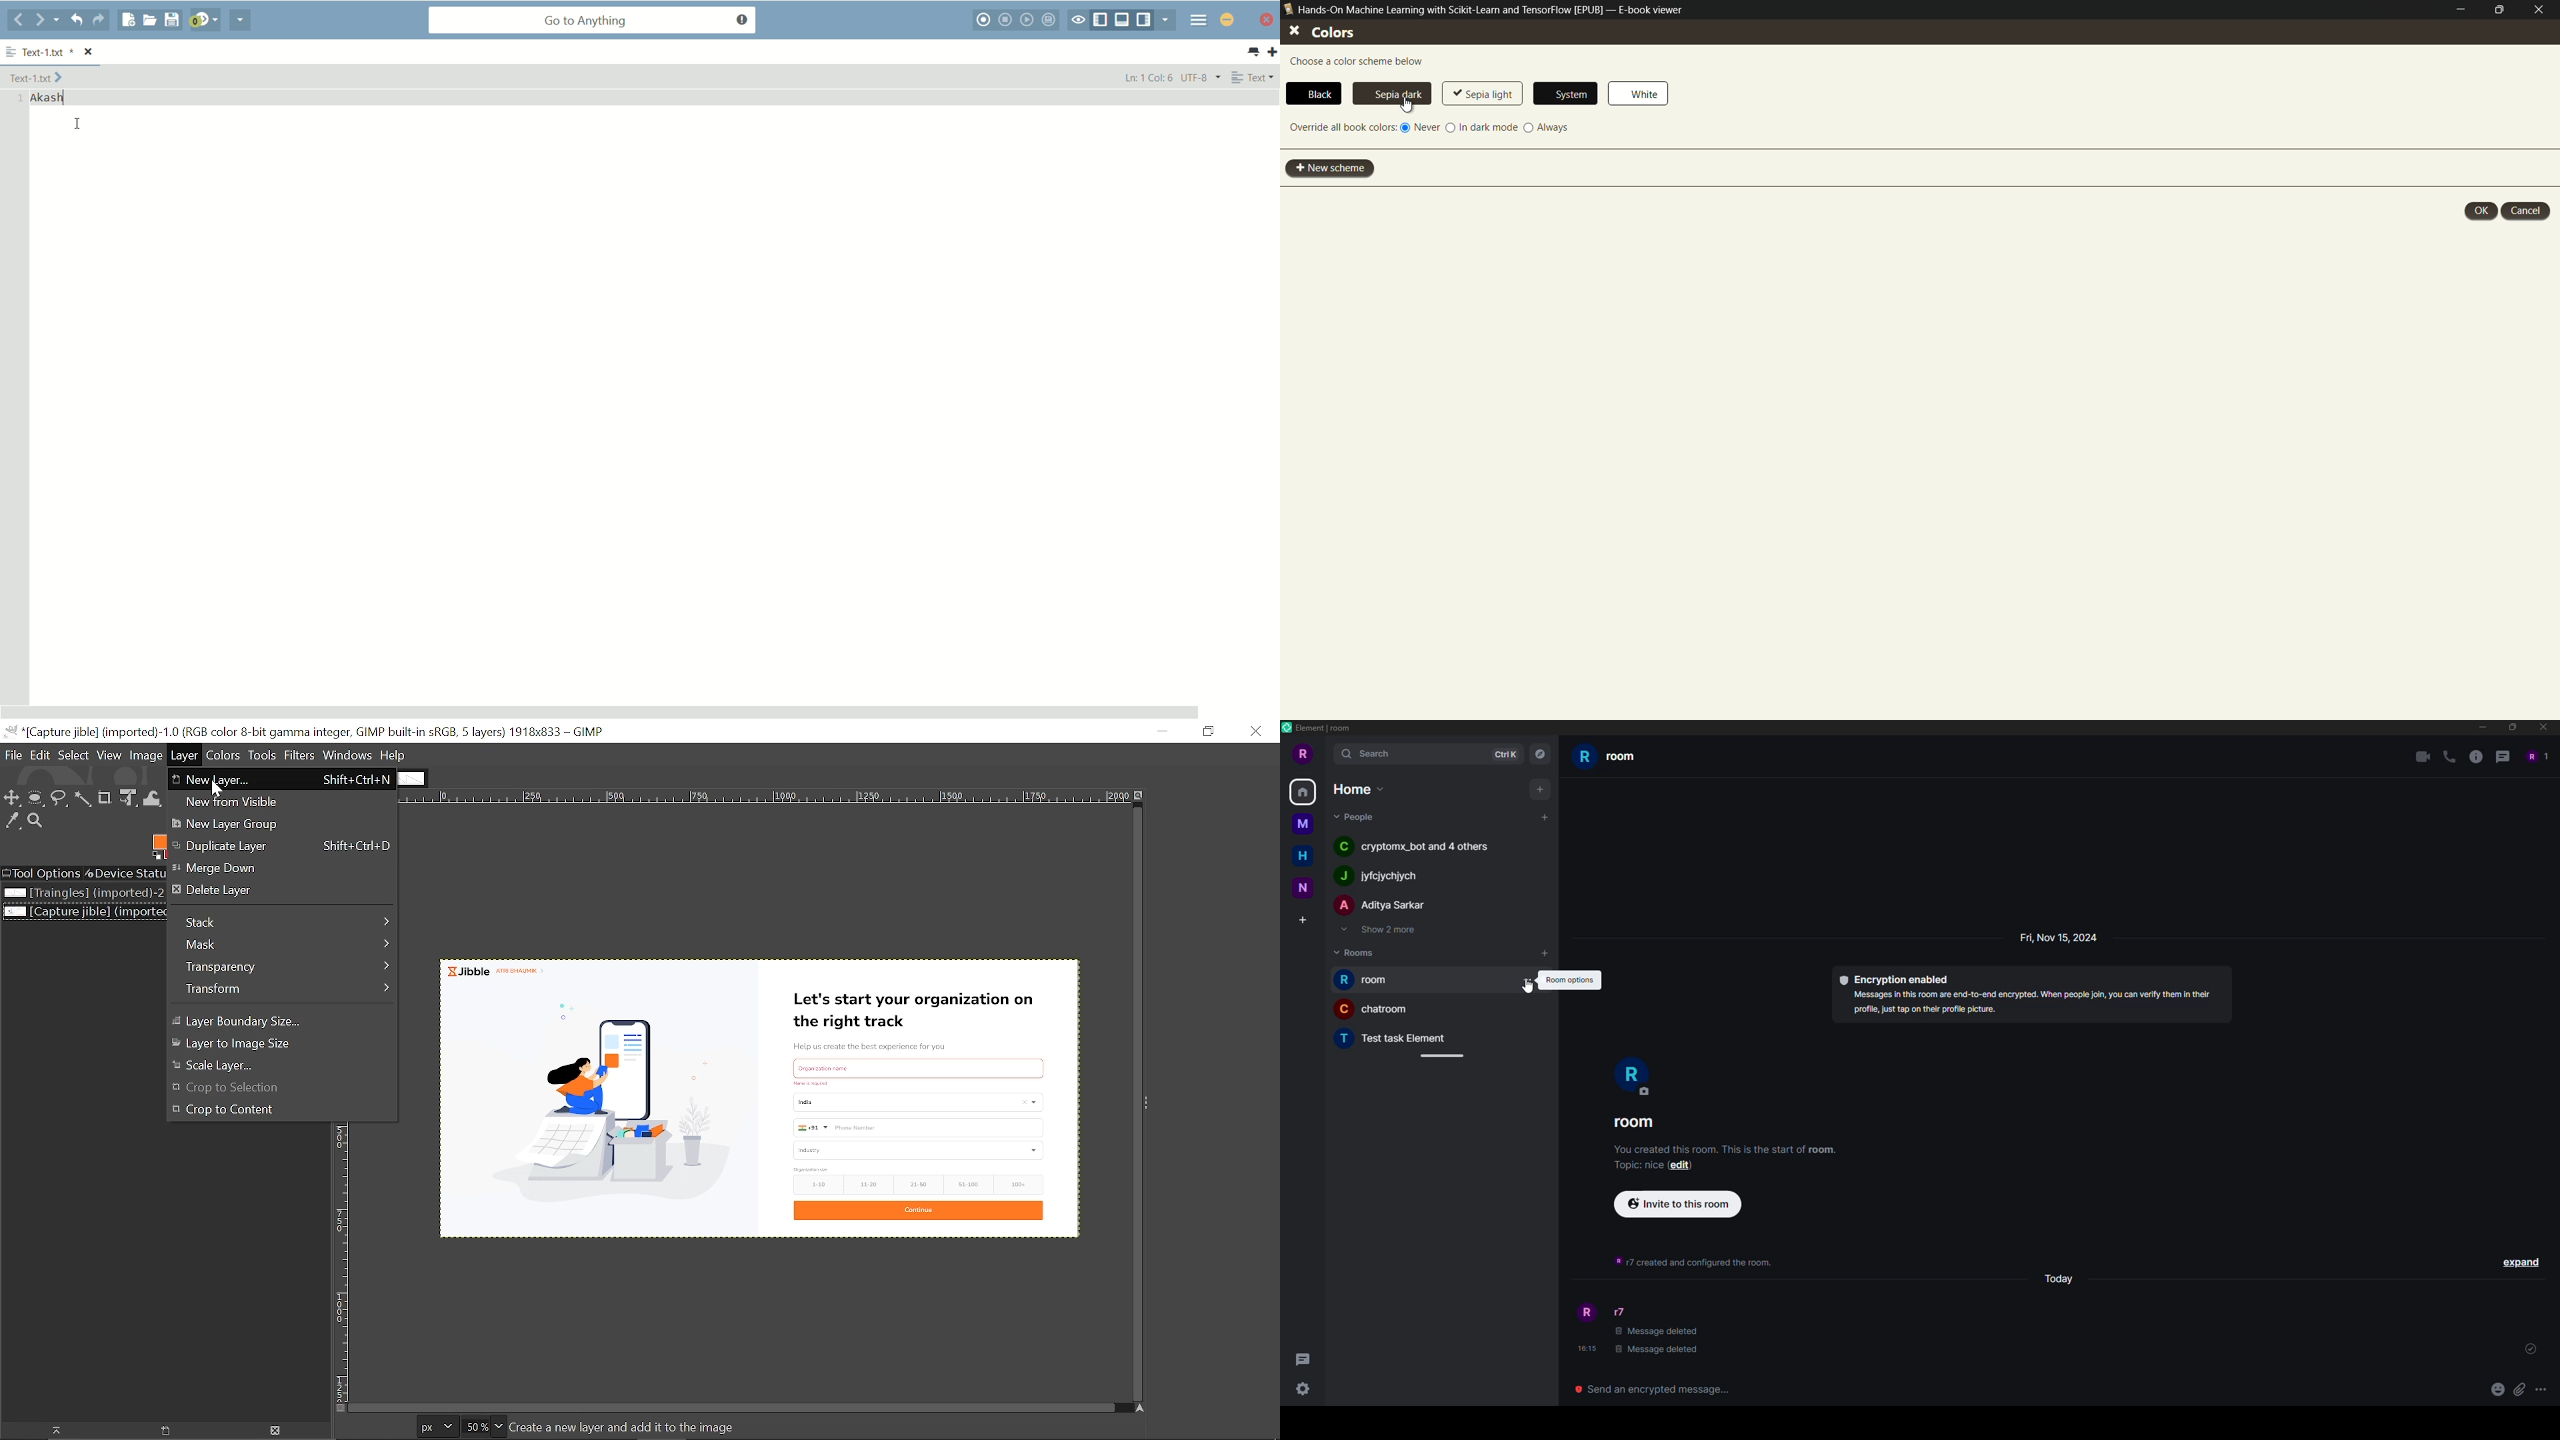 Image resolution: width=2576 pixels, height=1456 pixels. I want to click on maximize, so click(2515, 728).